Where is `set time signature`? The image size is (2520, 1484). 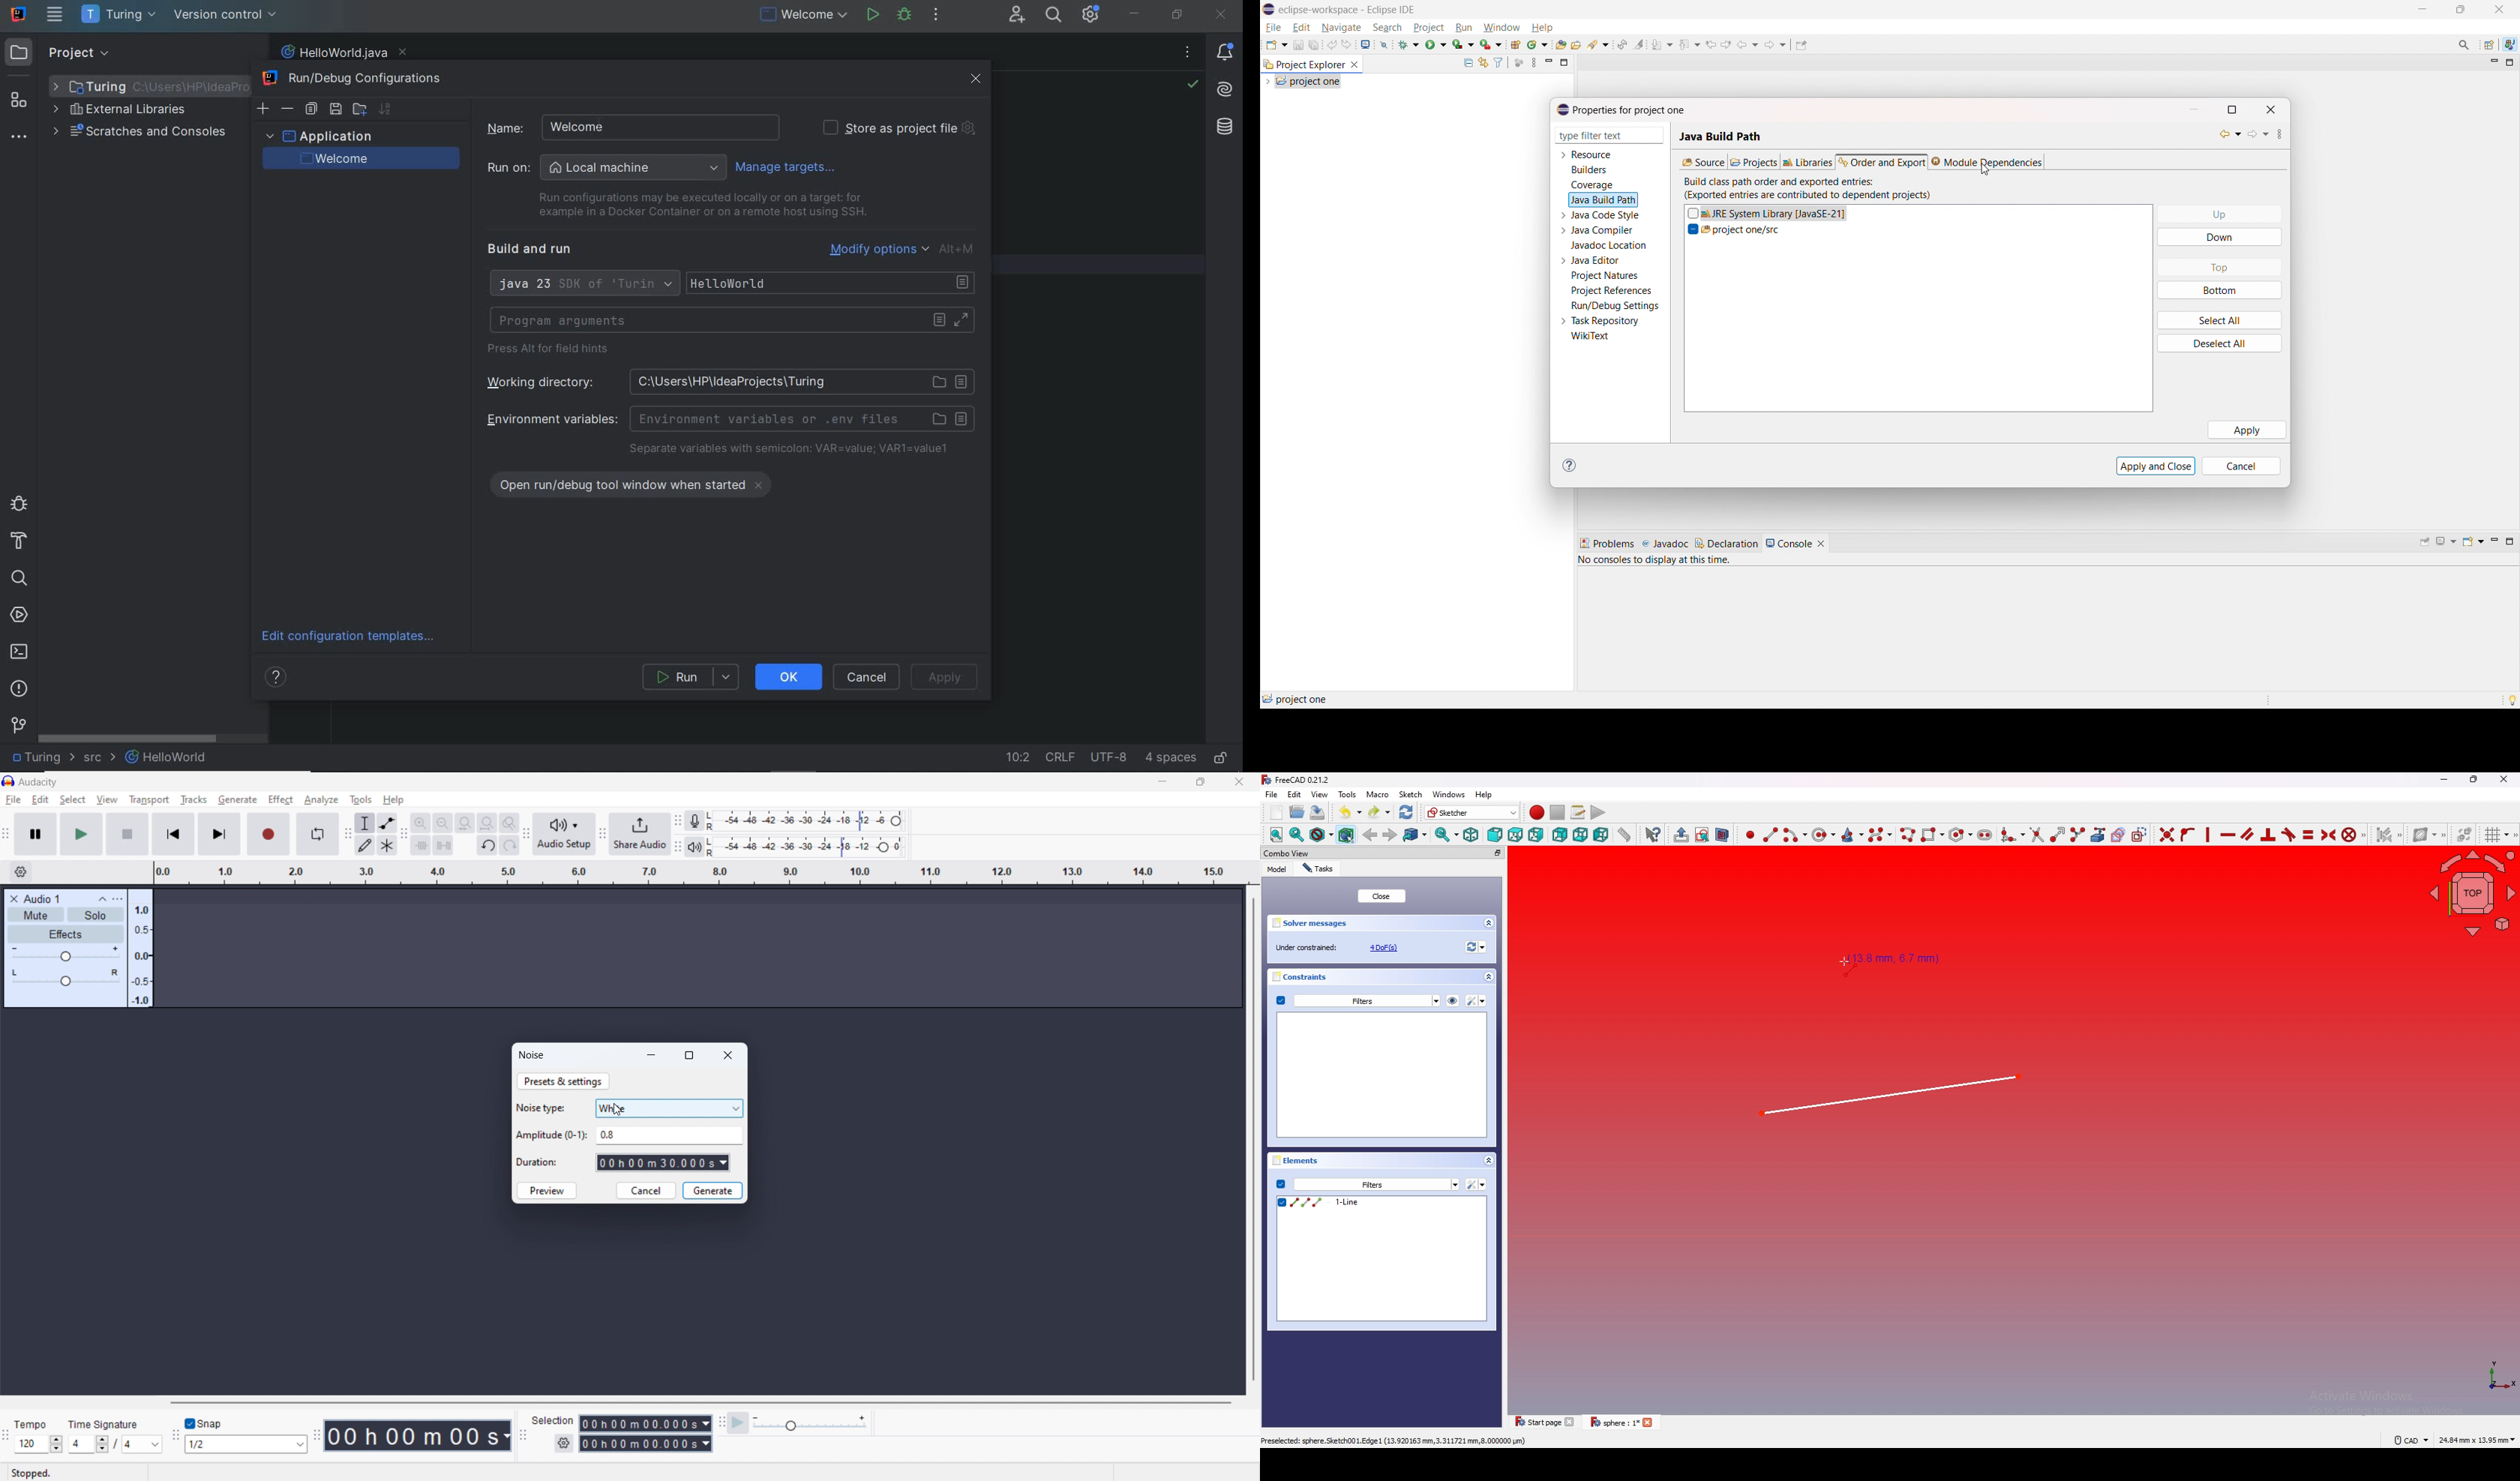
set time signature is located at coordinates (116, 1444).